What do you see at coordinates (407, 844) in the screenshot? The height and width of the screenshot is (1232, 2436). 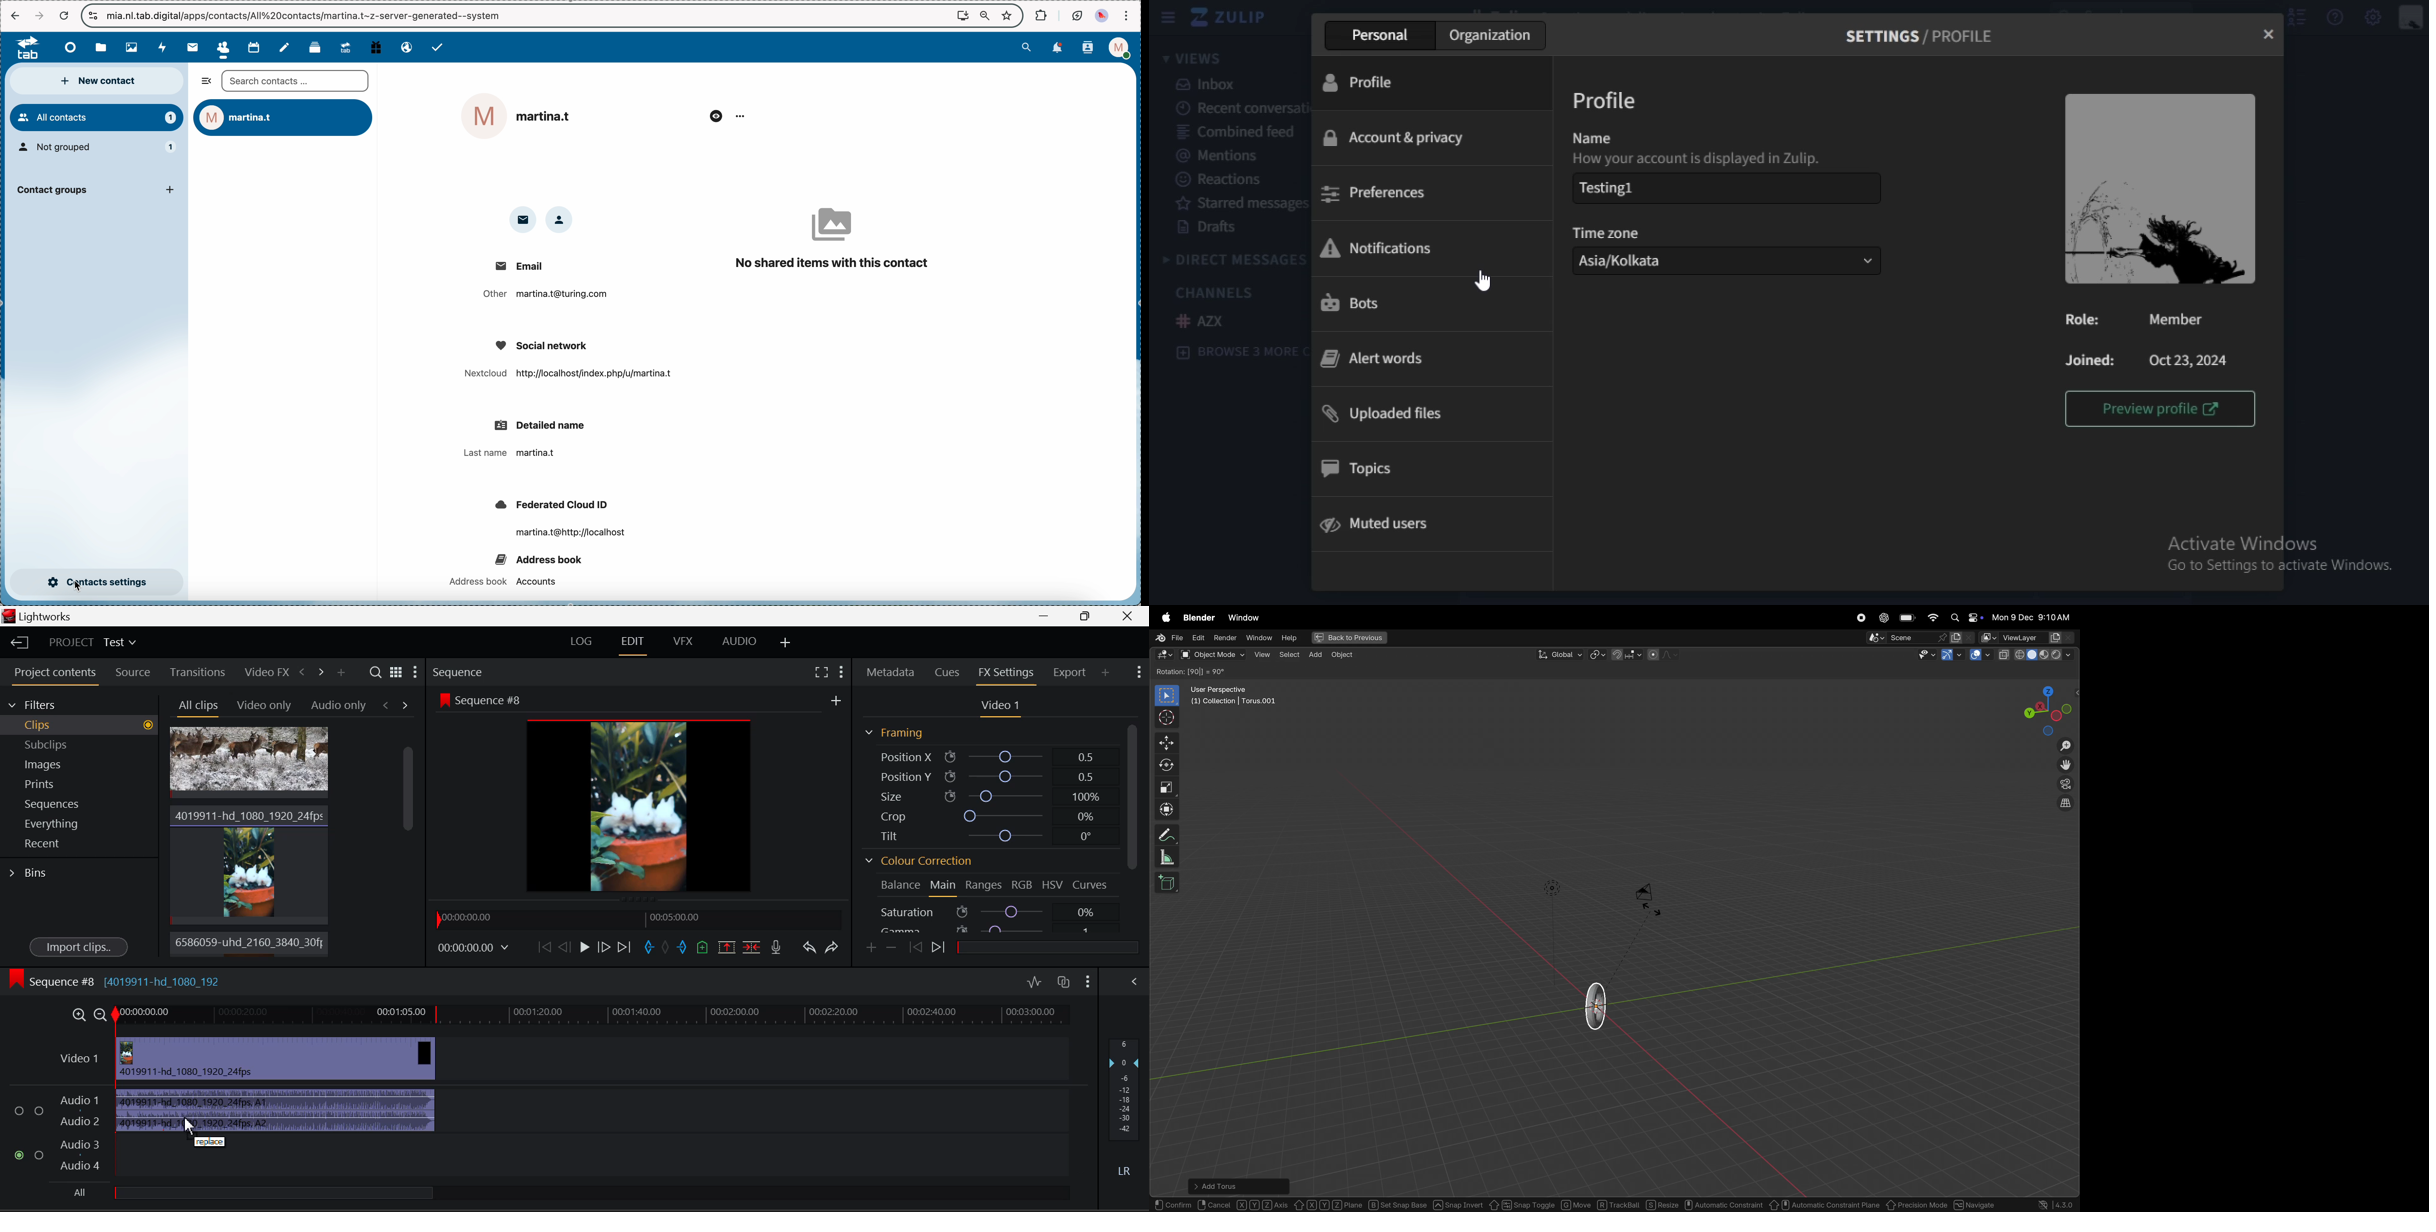 I see `Scroll Bar` at bounding box center [407, 844].